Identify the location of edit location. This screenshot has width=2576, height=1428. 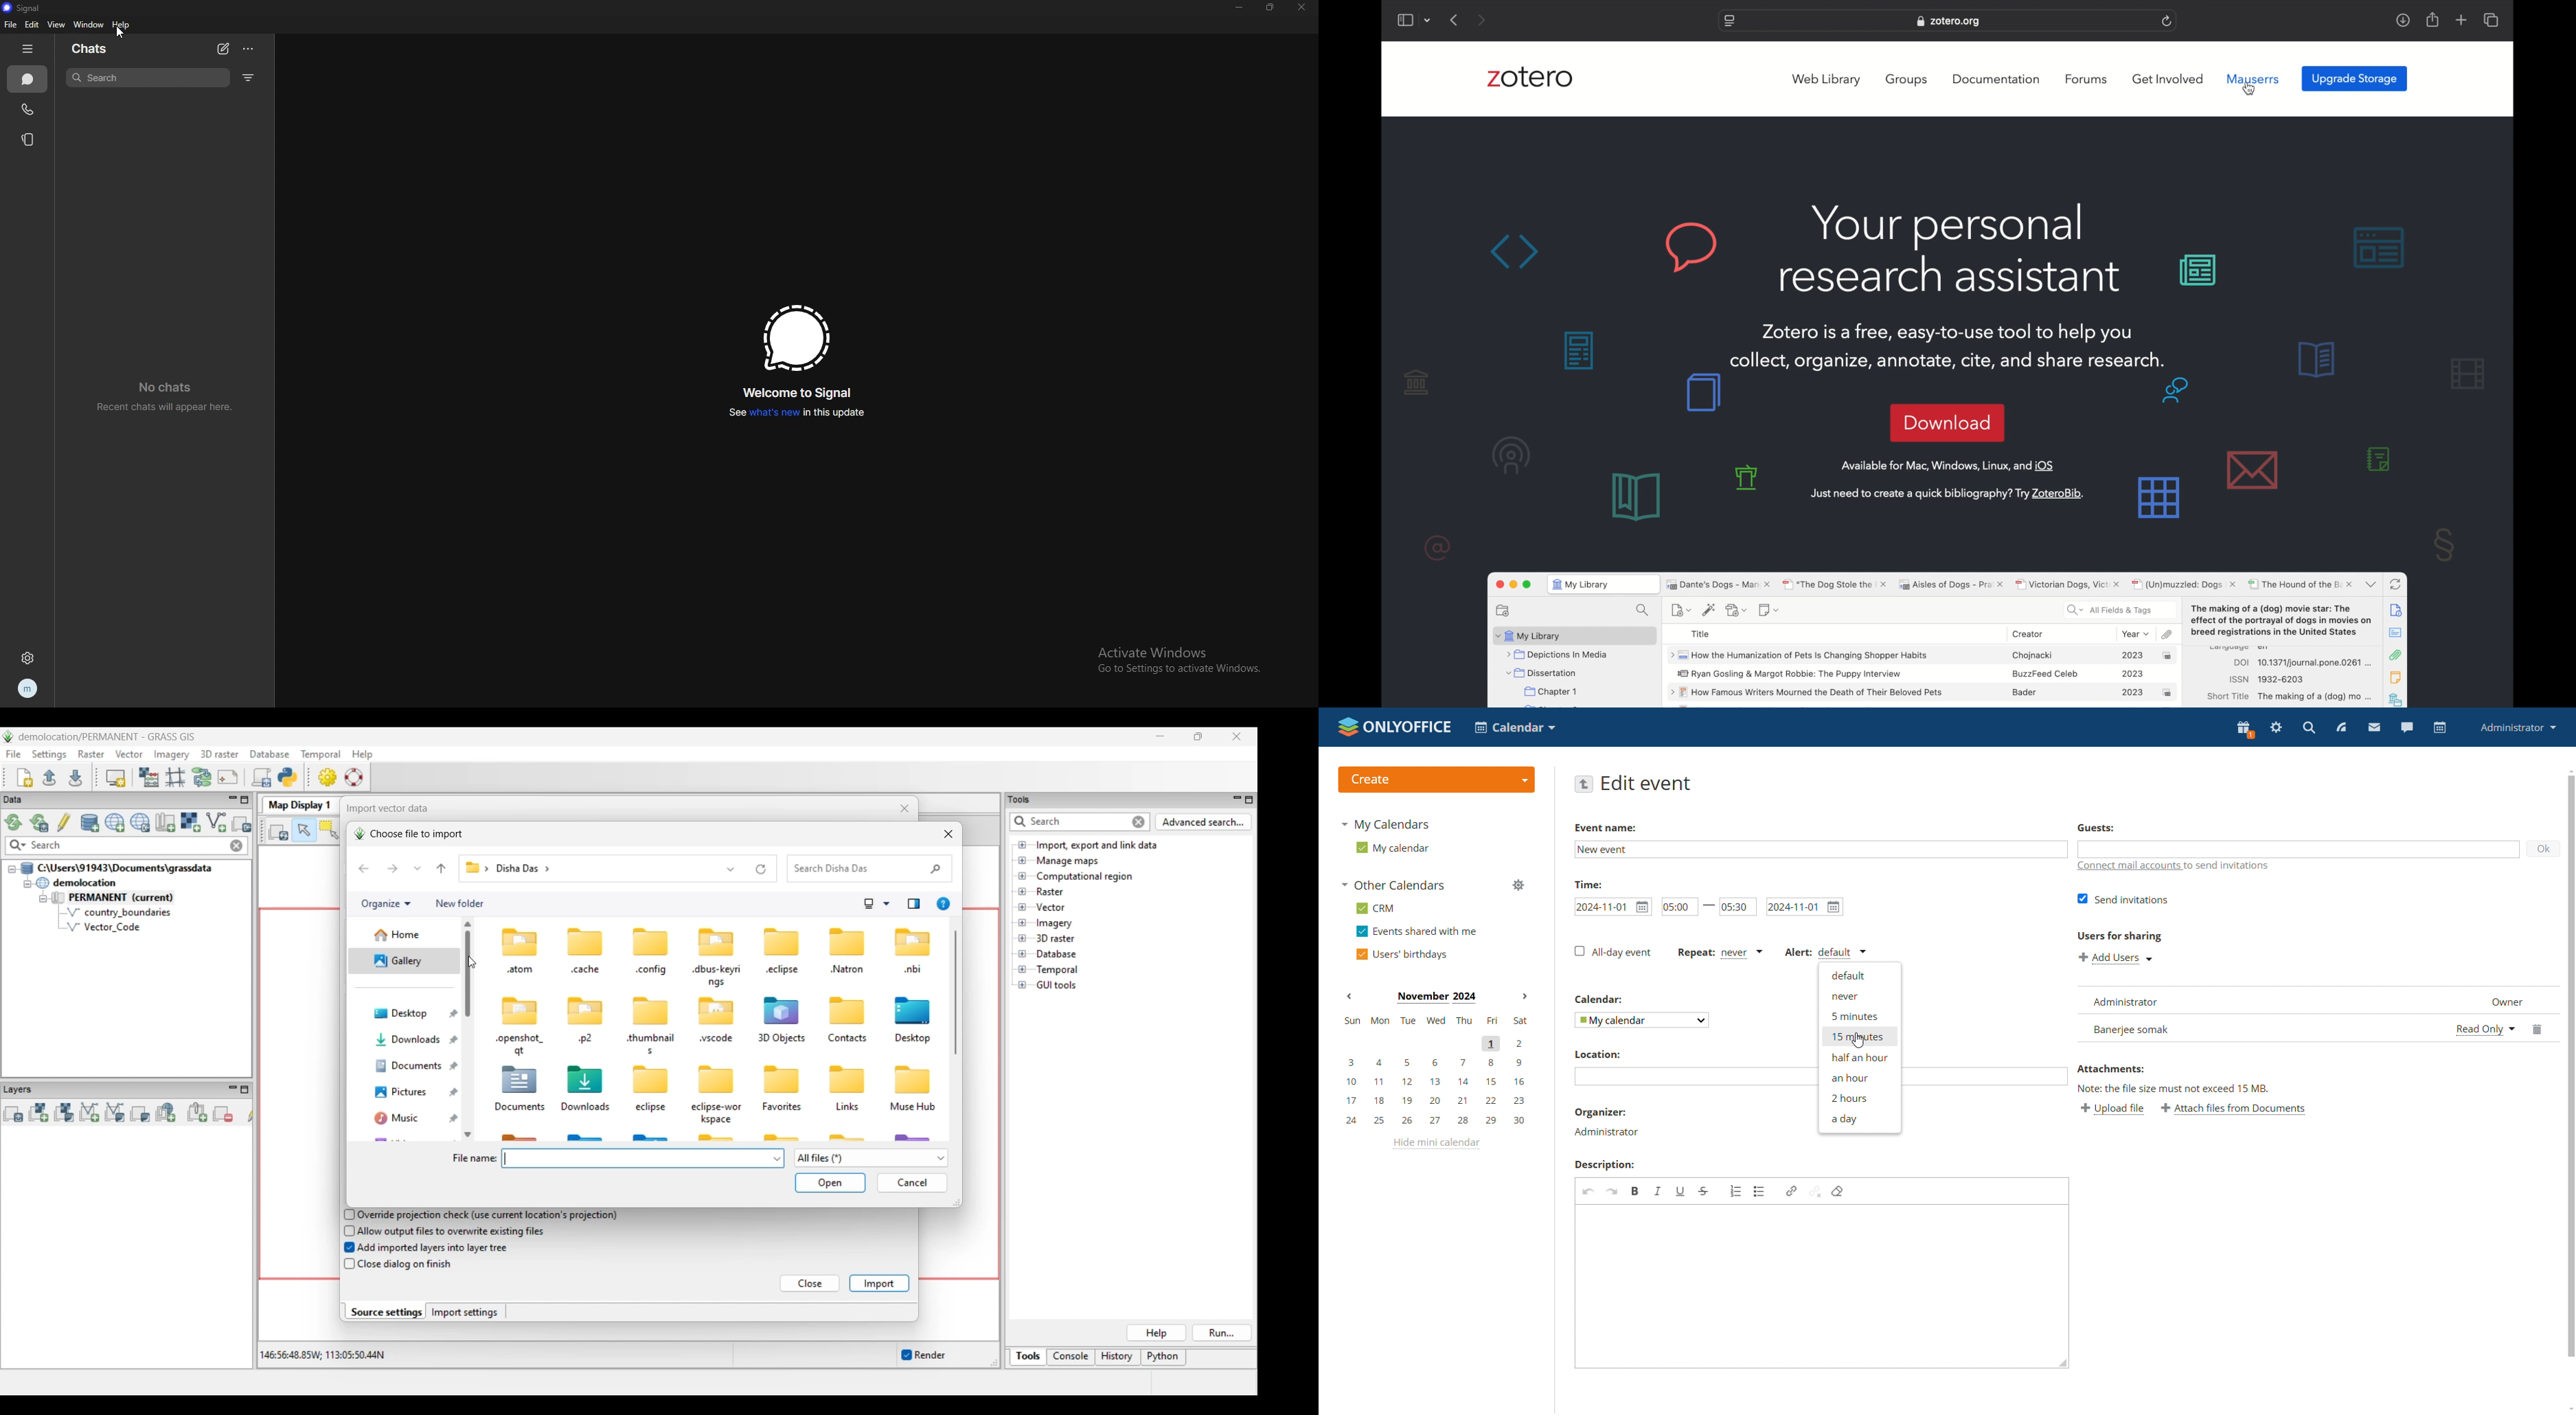
(1694, 1076).